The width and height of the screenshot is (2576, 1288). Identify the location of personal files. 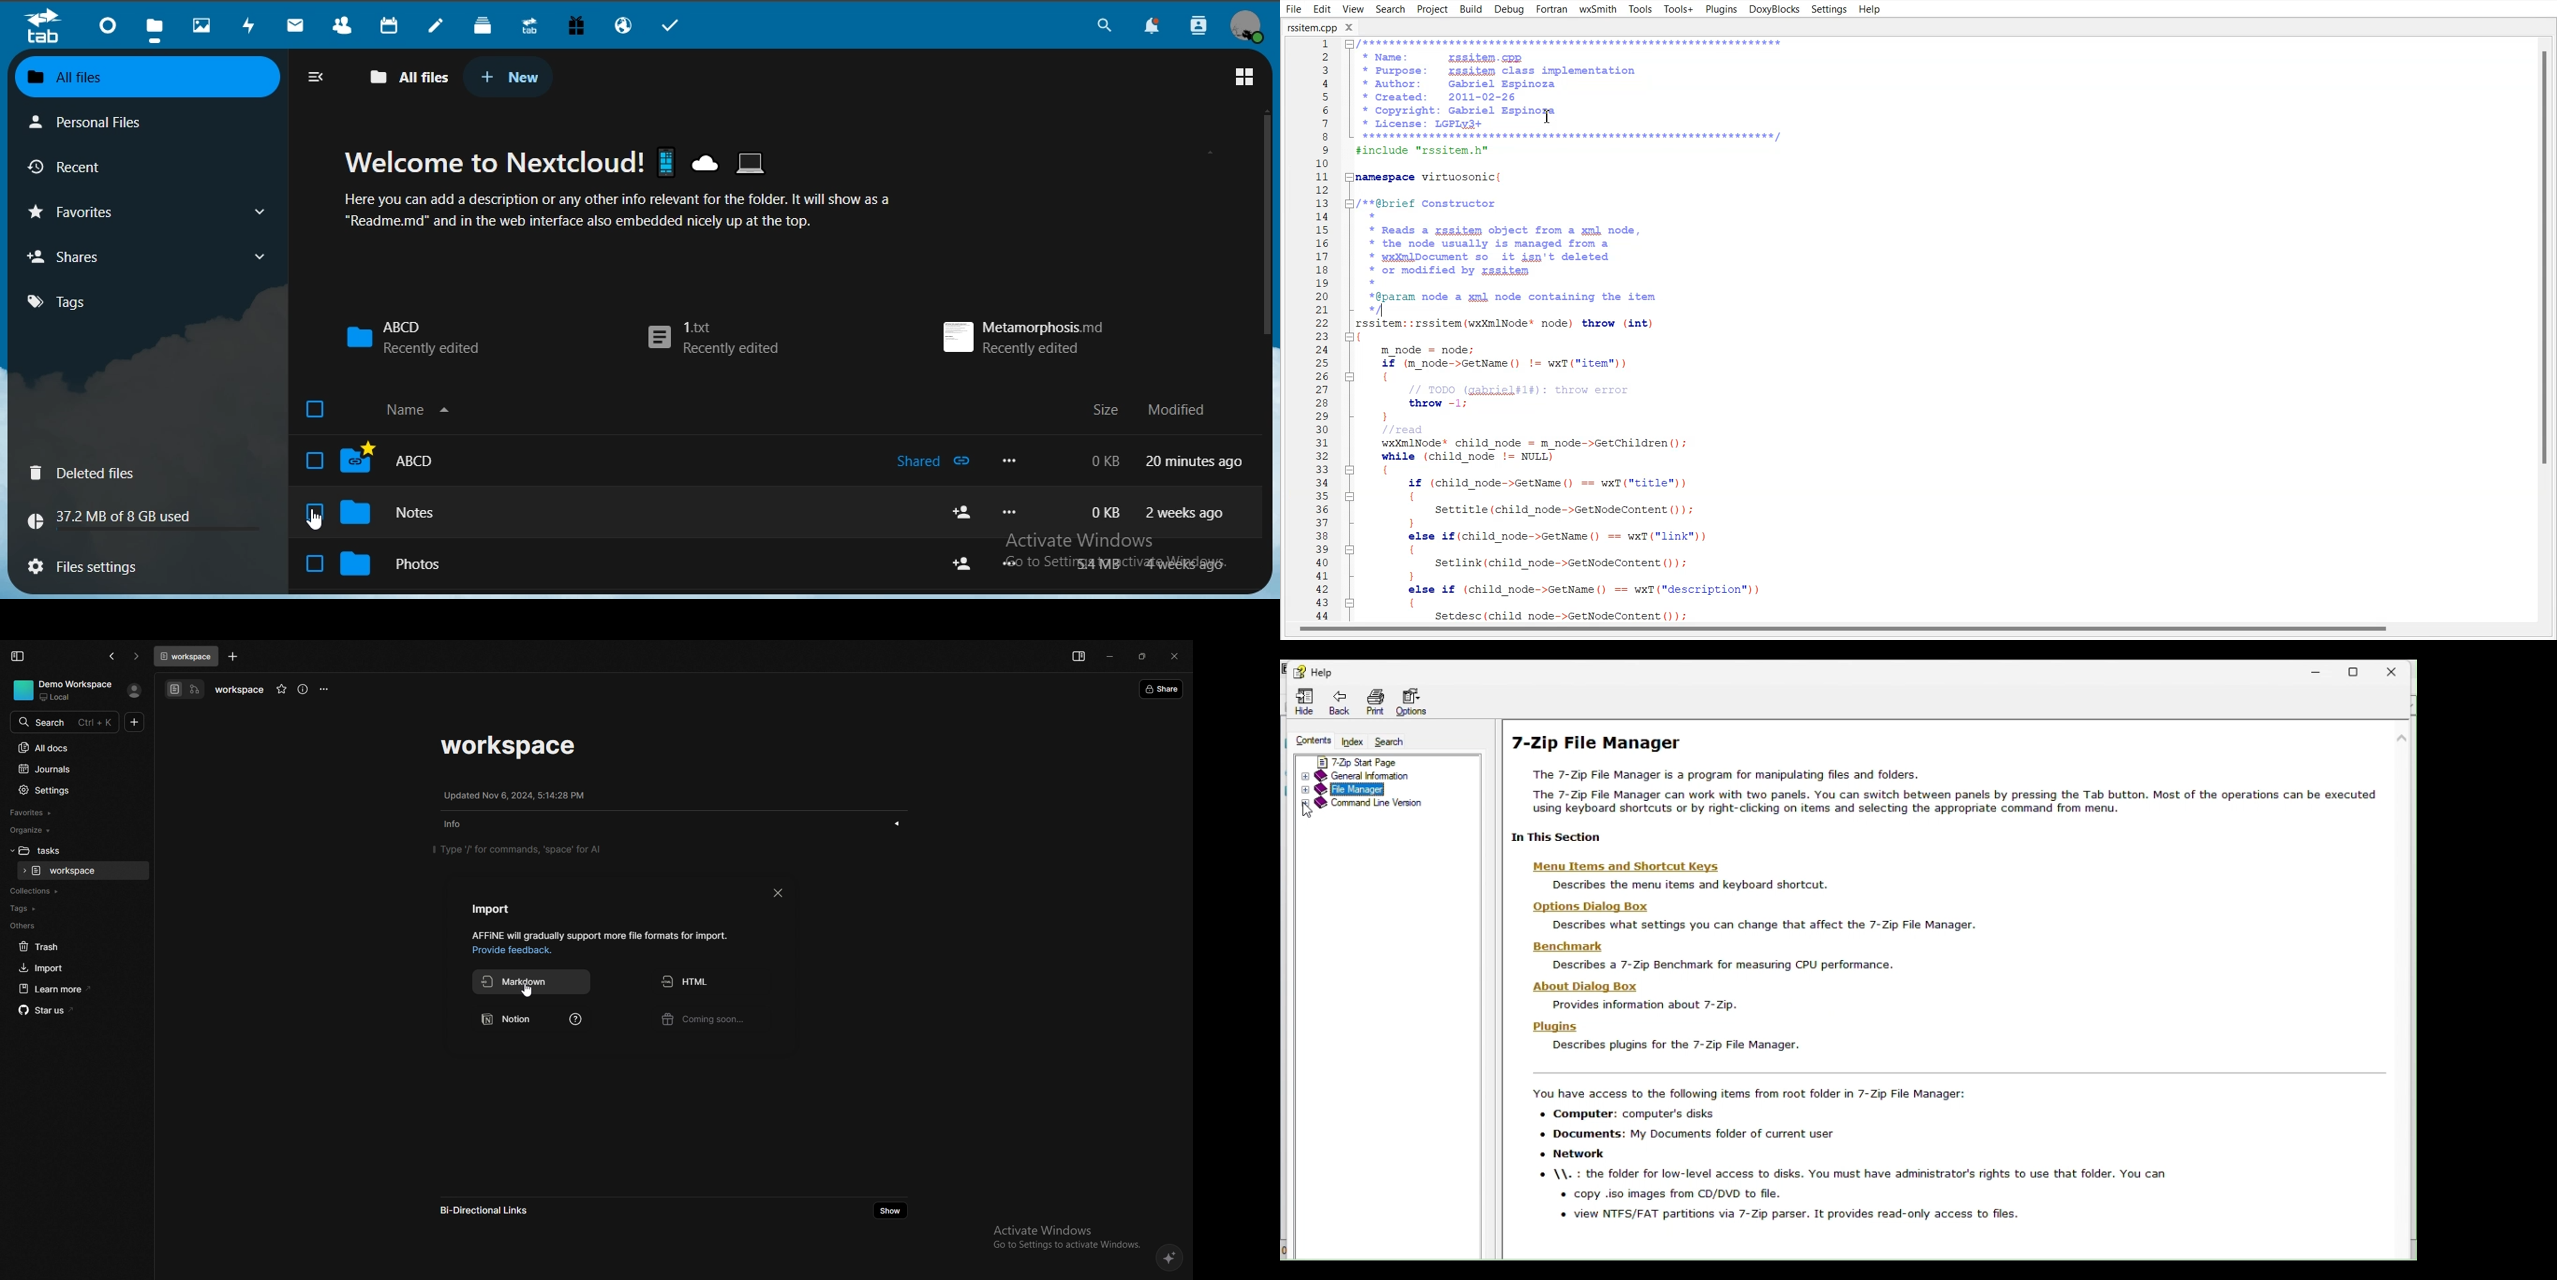
(122, 120).